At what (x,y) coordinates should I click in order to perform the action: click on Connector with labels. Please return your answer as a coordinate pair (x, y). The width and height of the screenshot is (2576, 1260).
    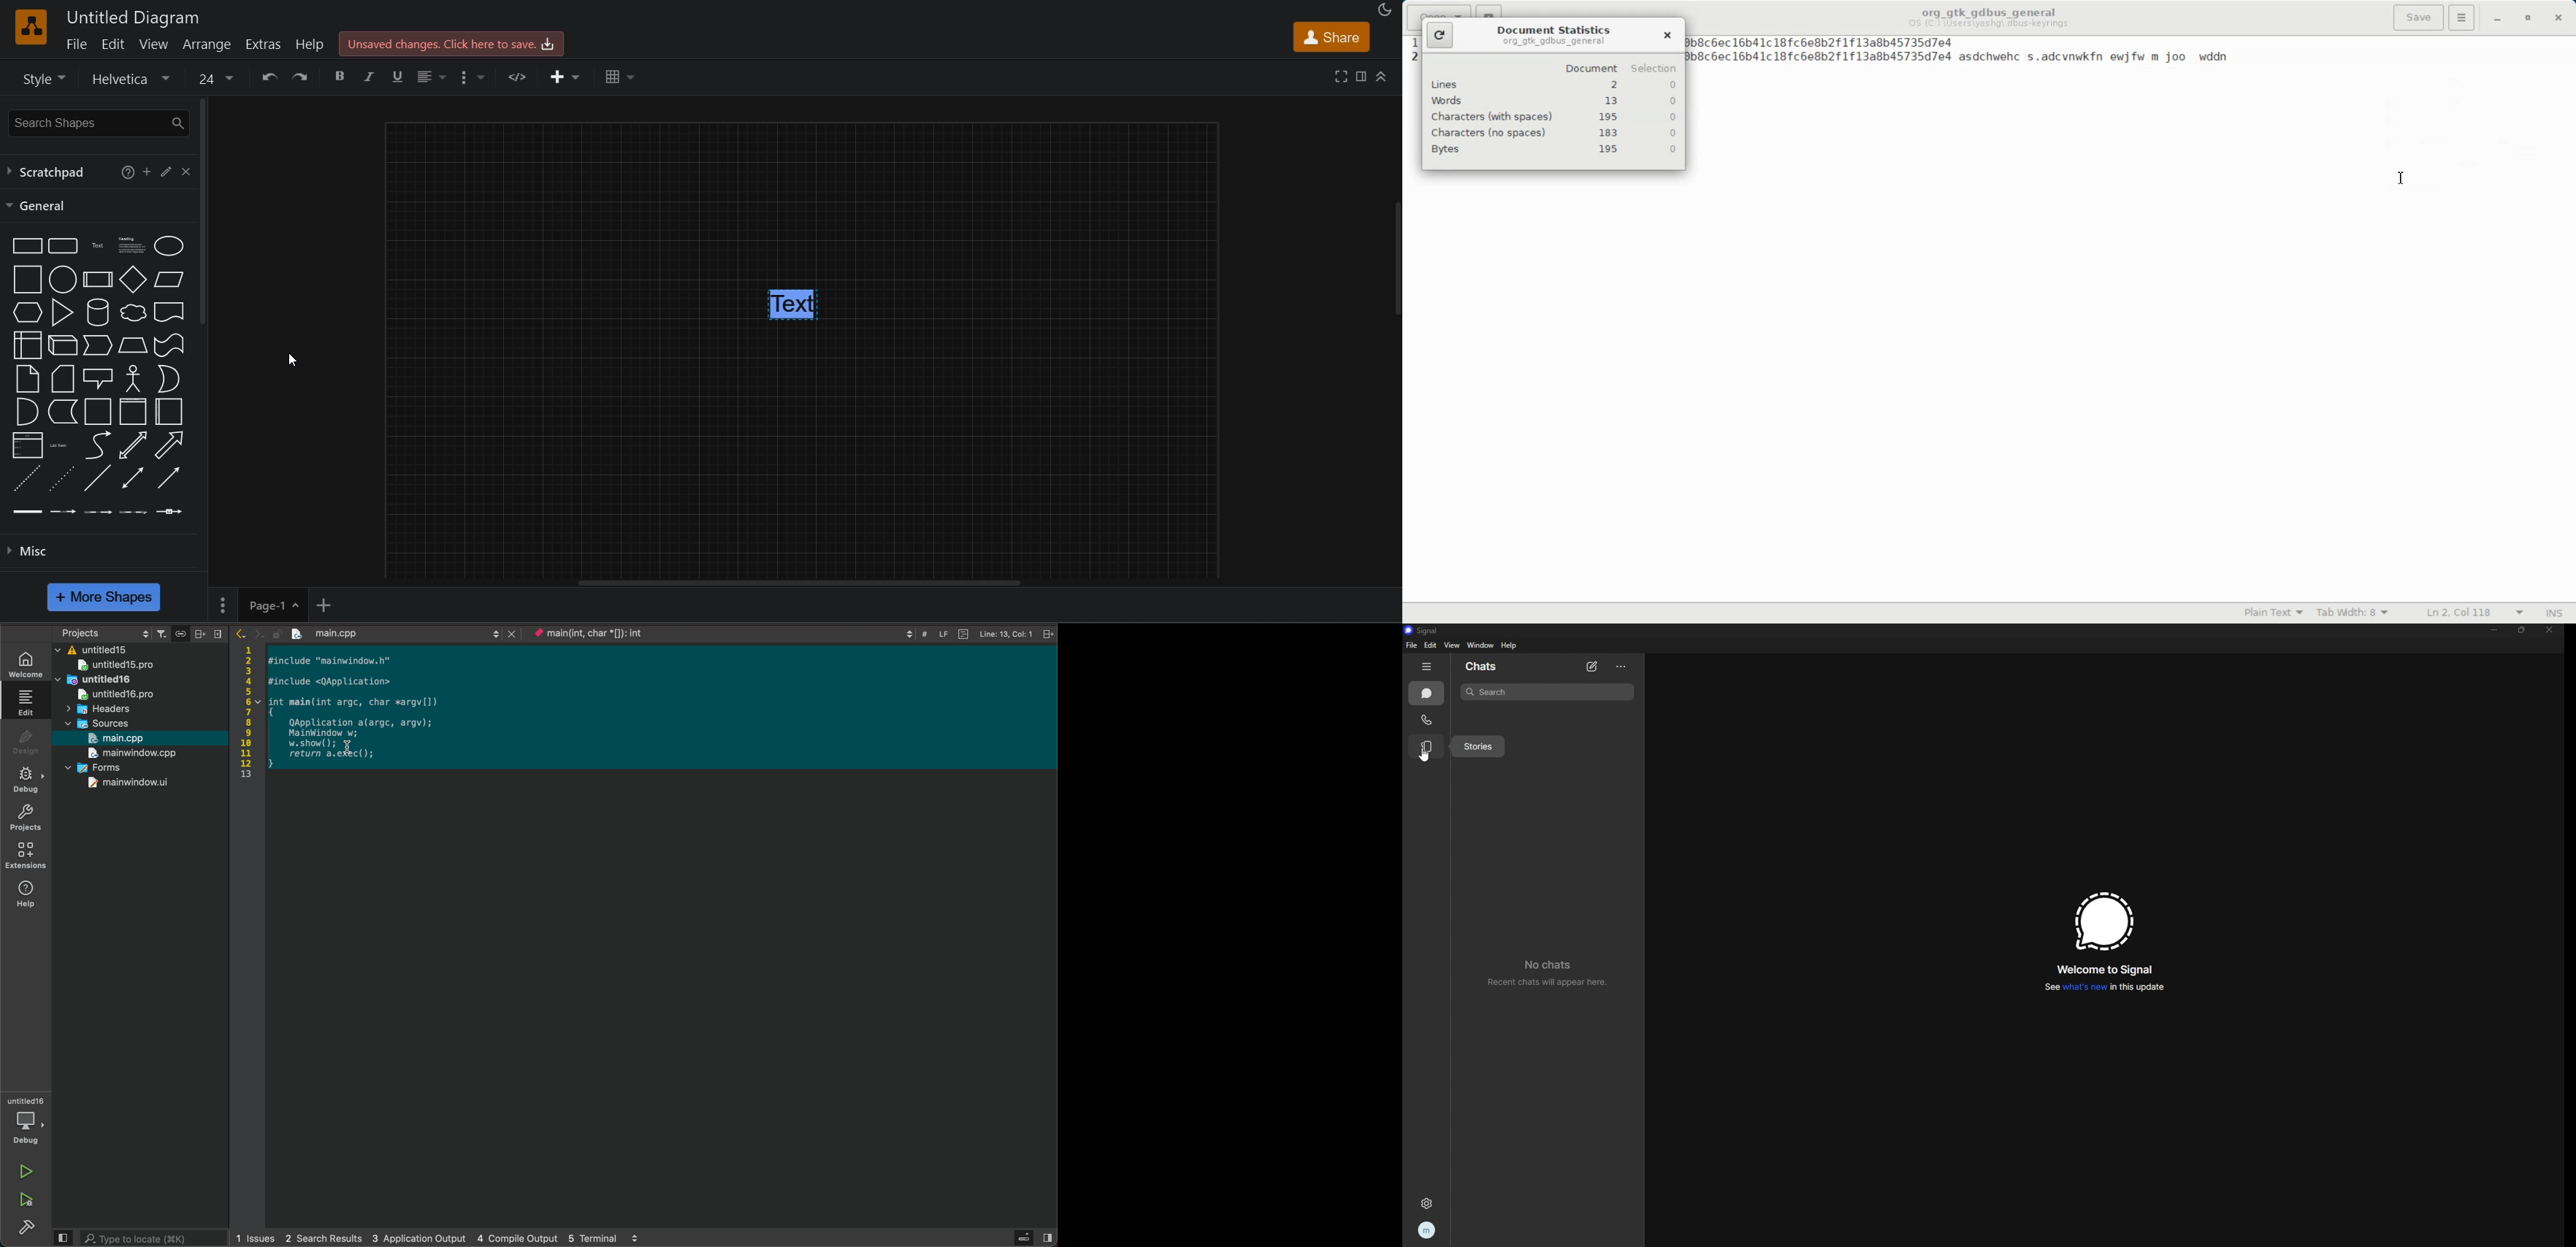
    Looking at the image, I should click on (63, 511).